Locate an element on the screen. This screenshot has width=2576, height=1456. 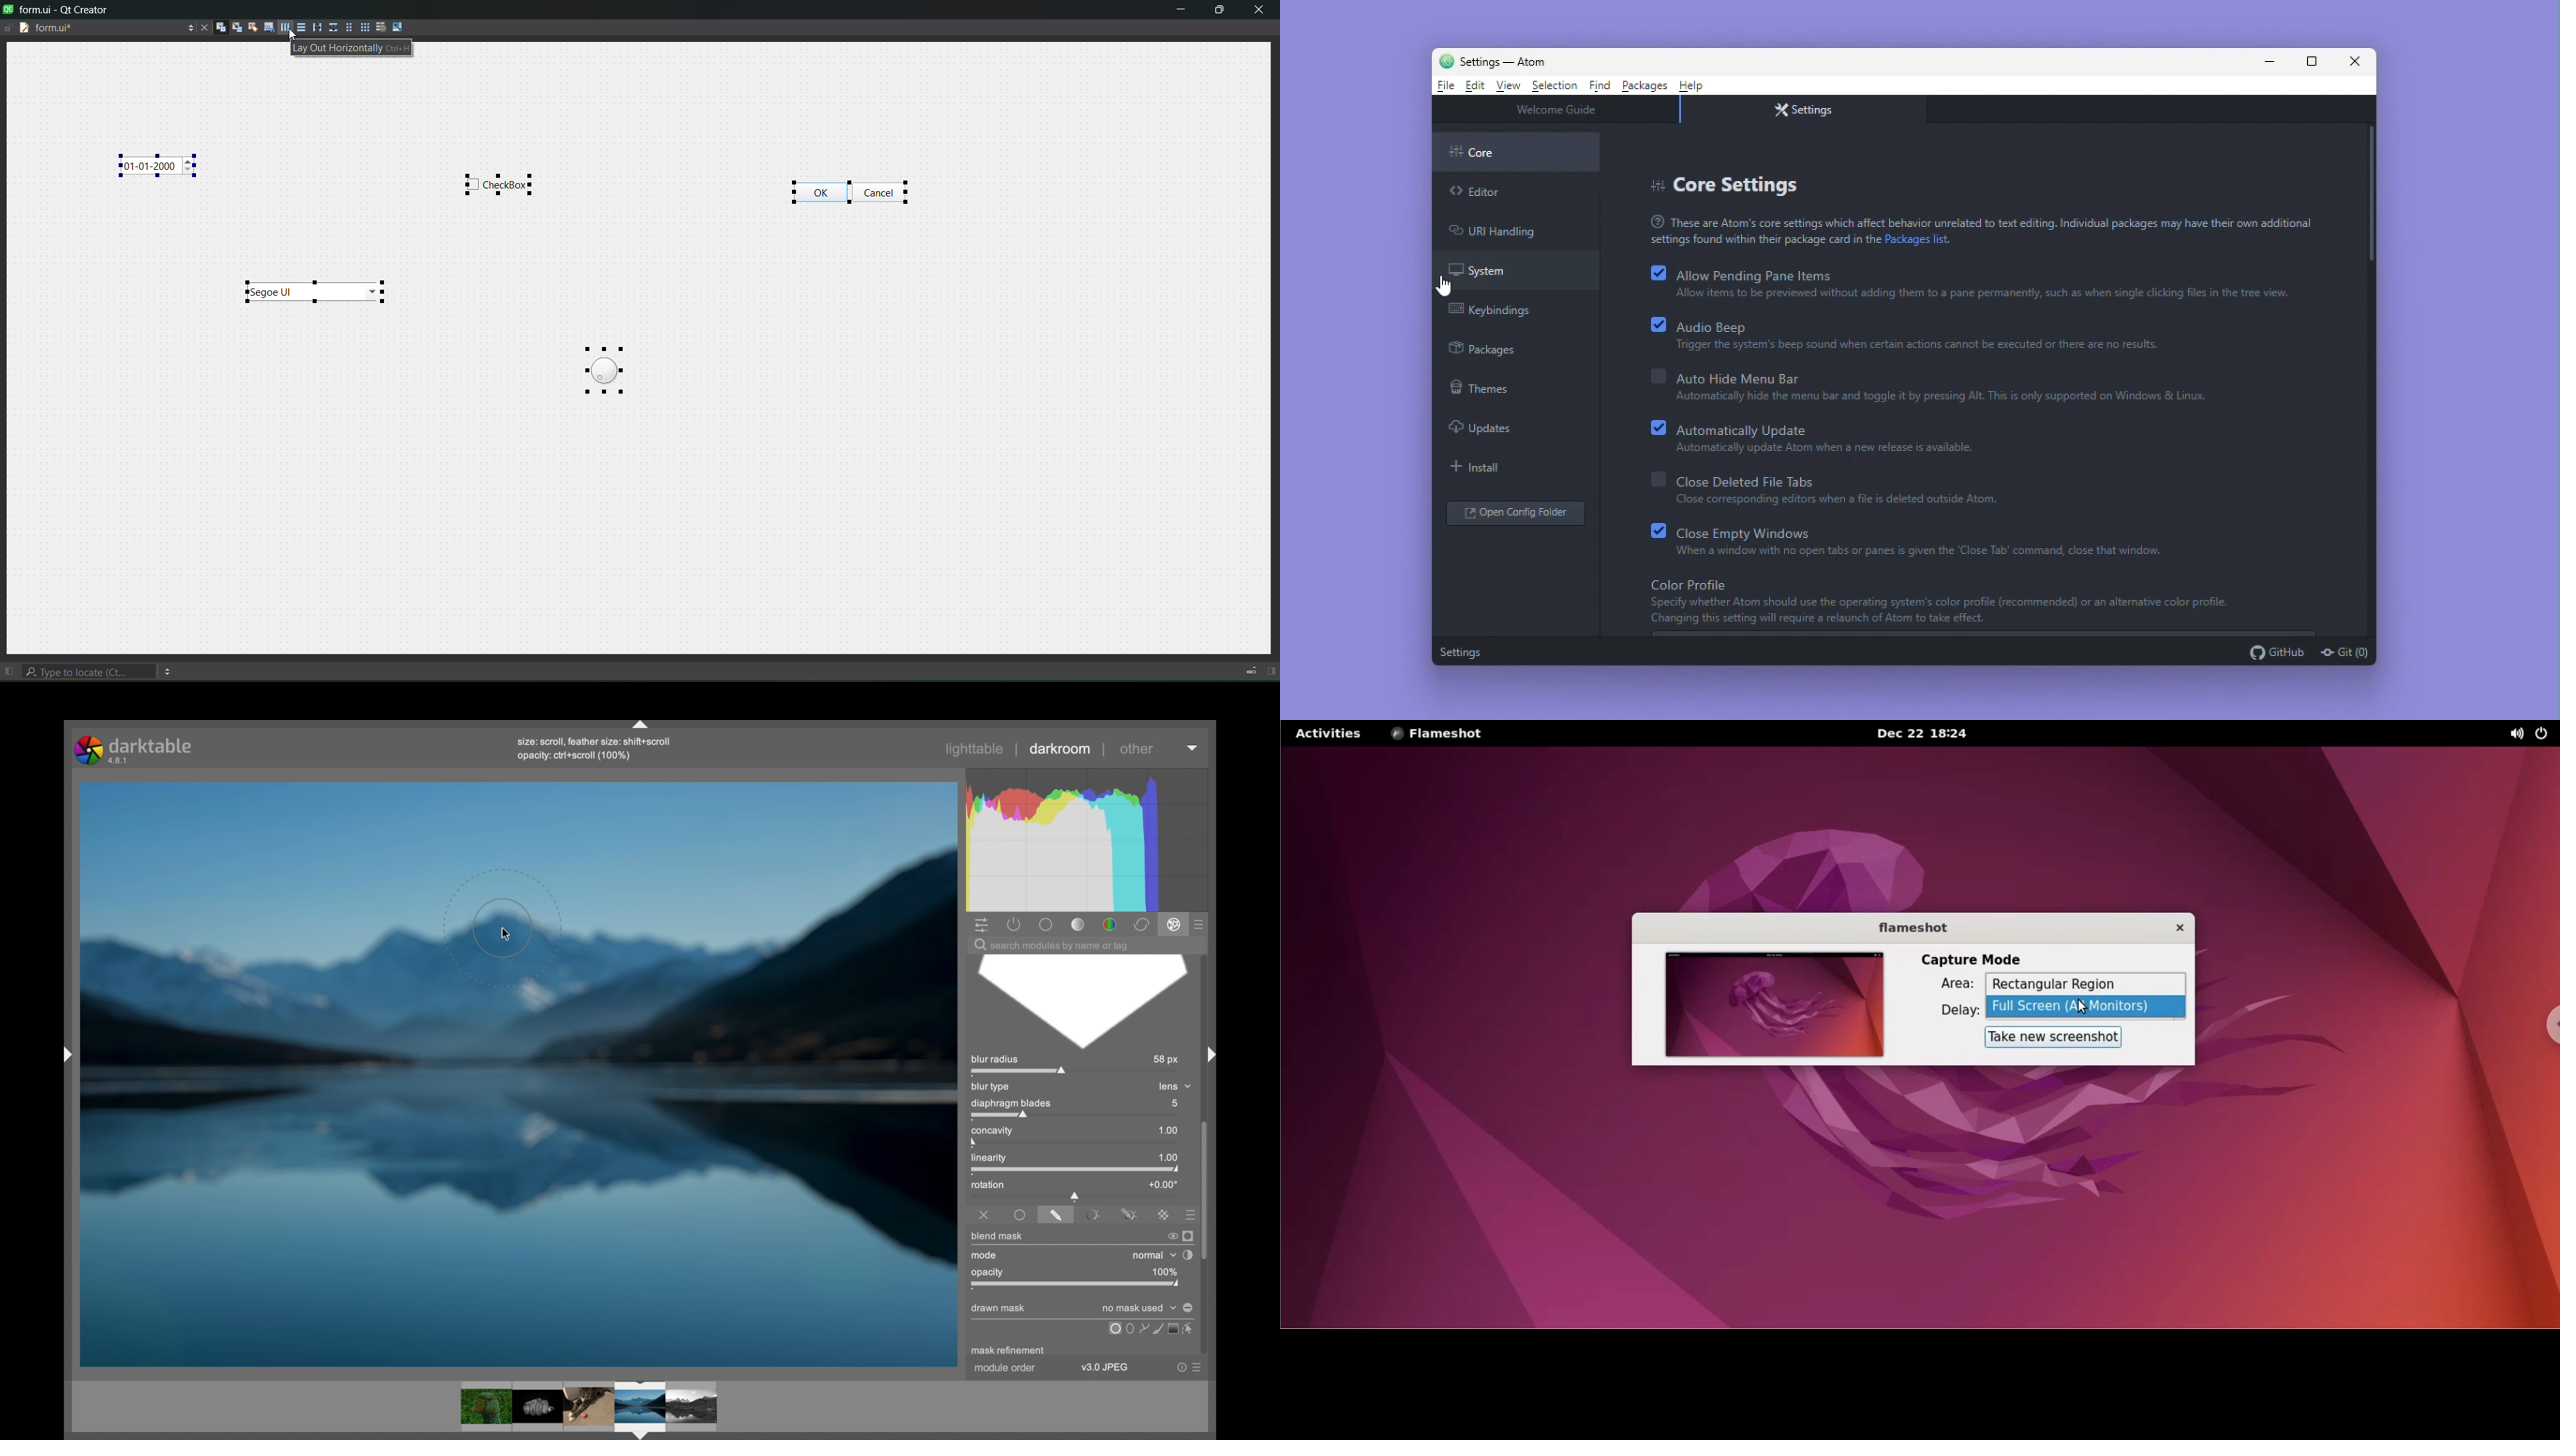
break layout is located at coordinates (378, 27).